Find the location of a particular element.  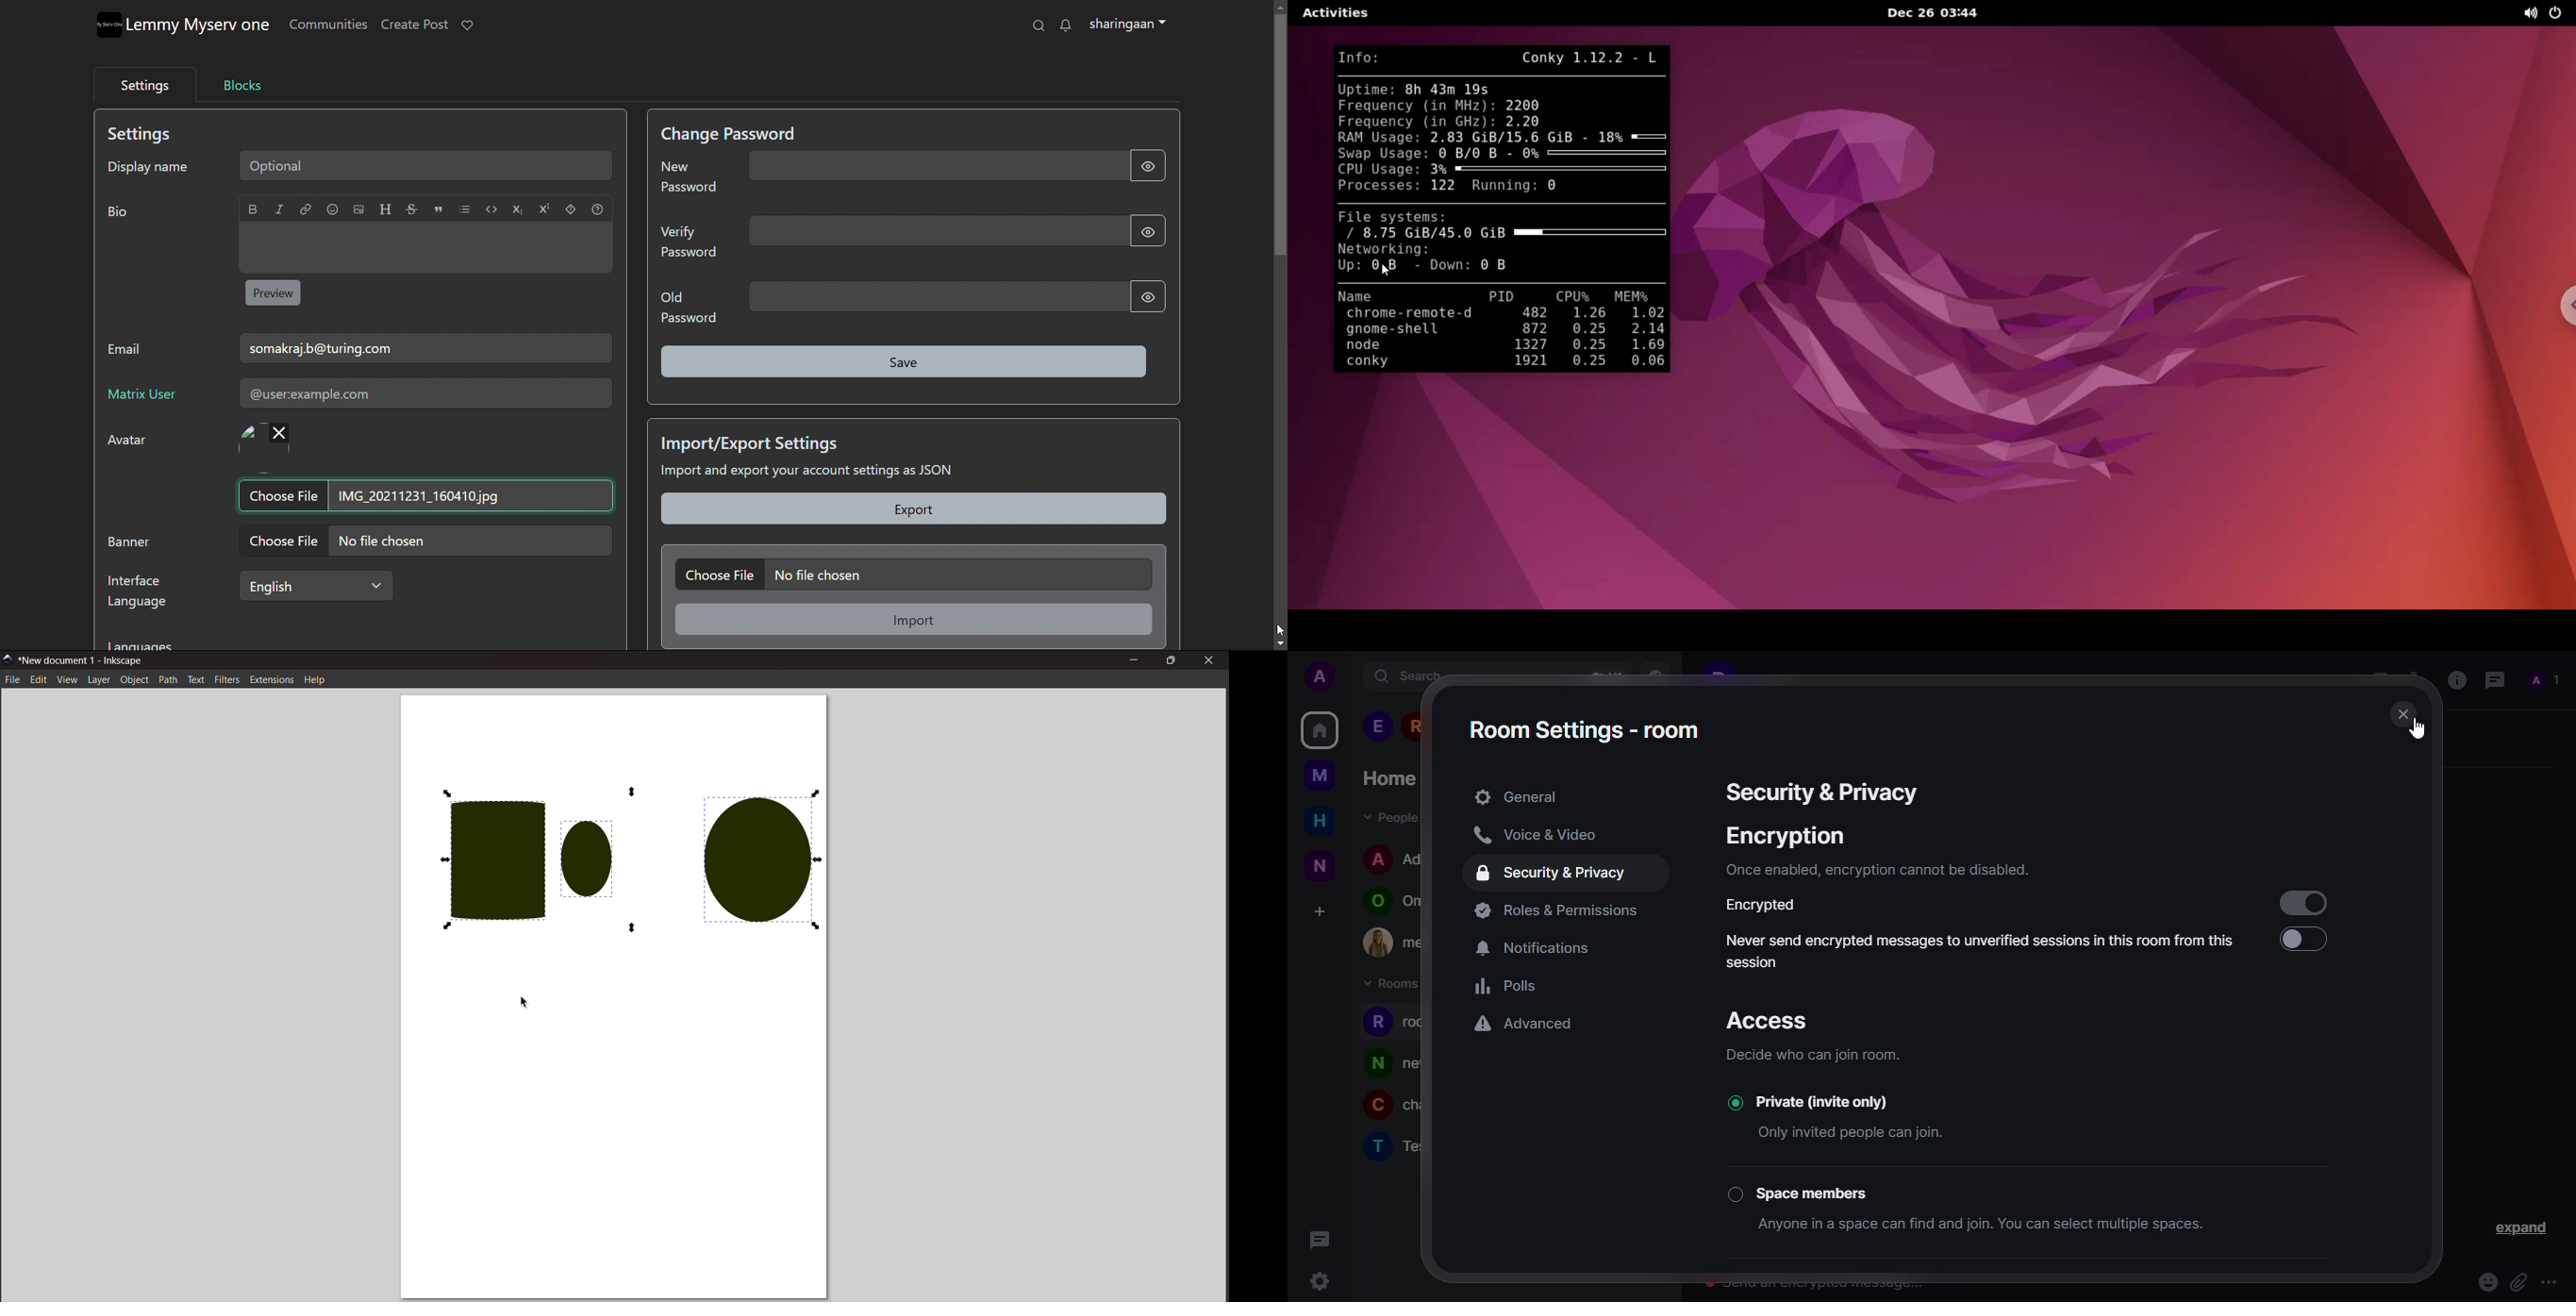

add bio is located at coordinates (425, 248).